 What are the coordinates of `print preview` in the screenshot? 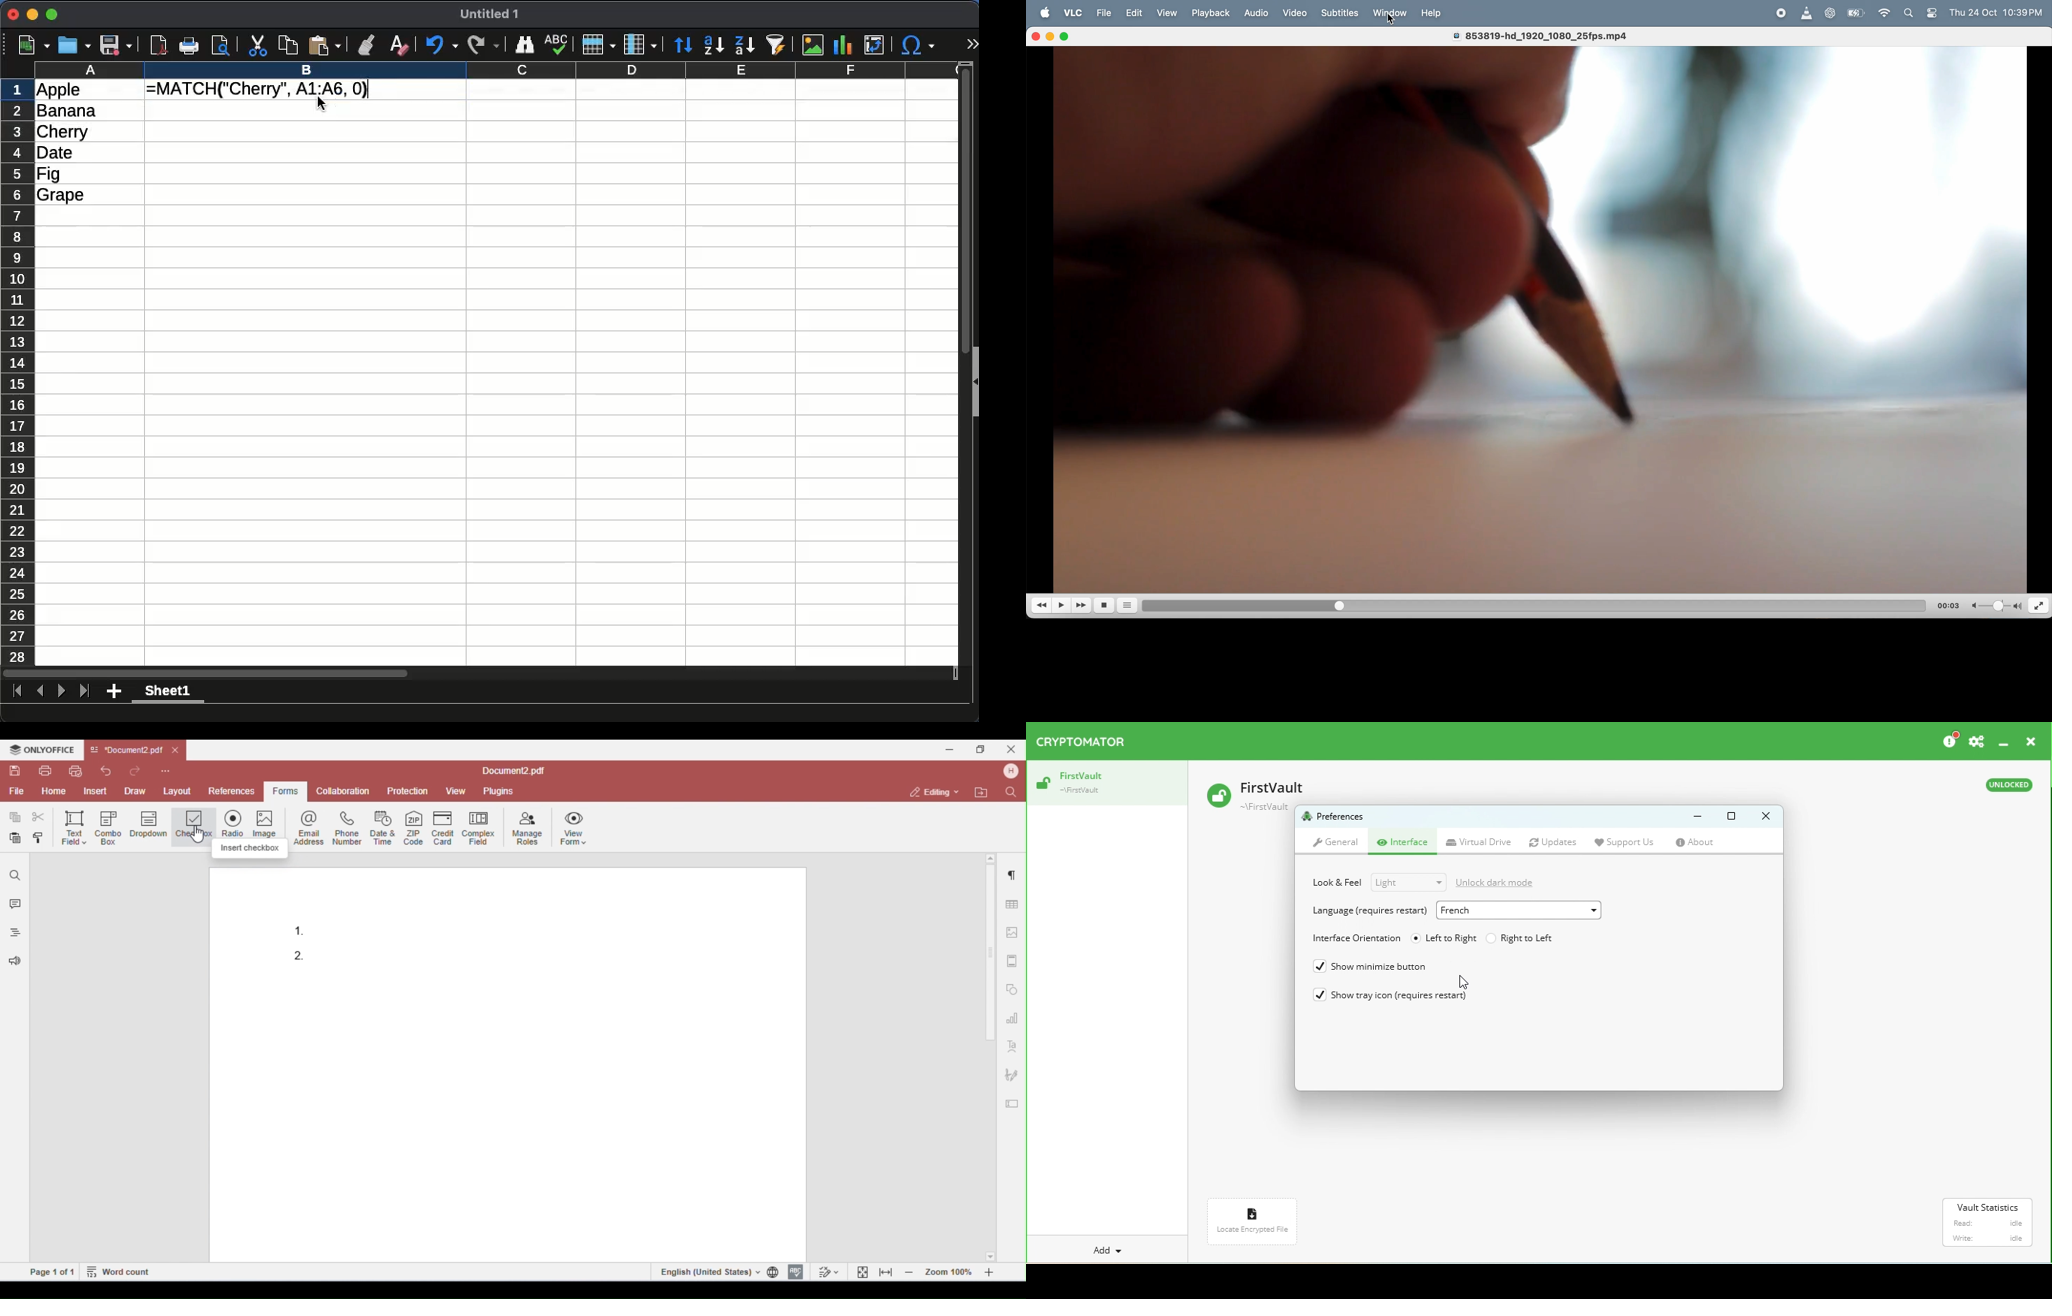 It's located at (222, 46).